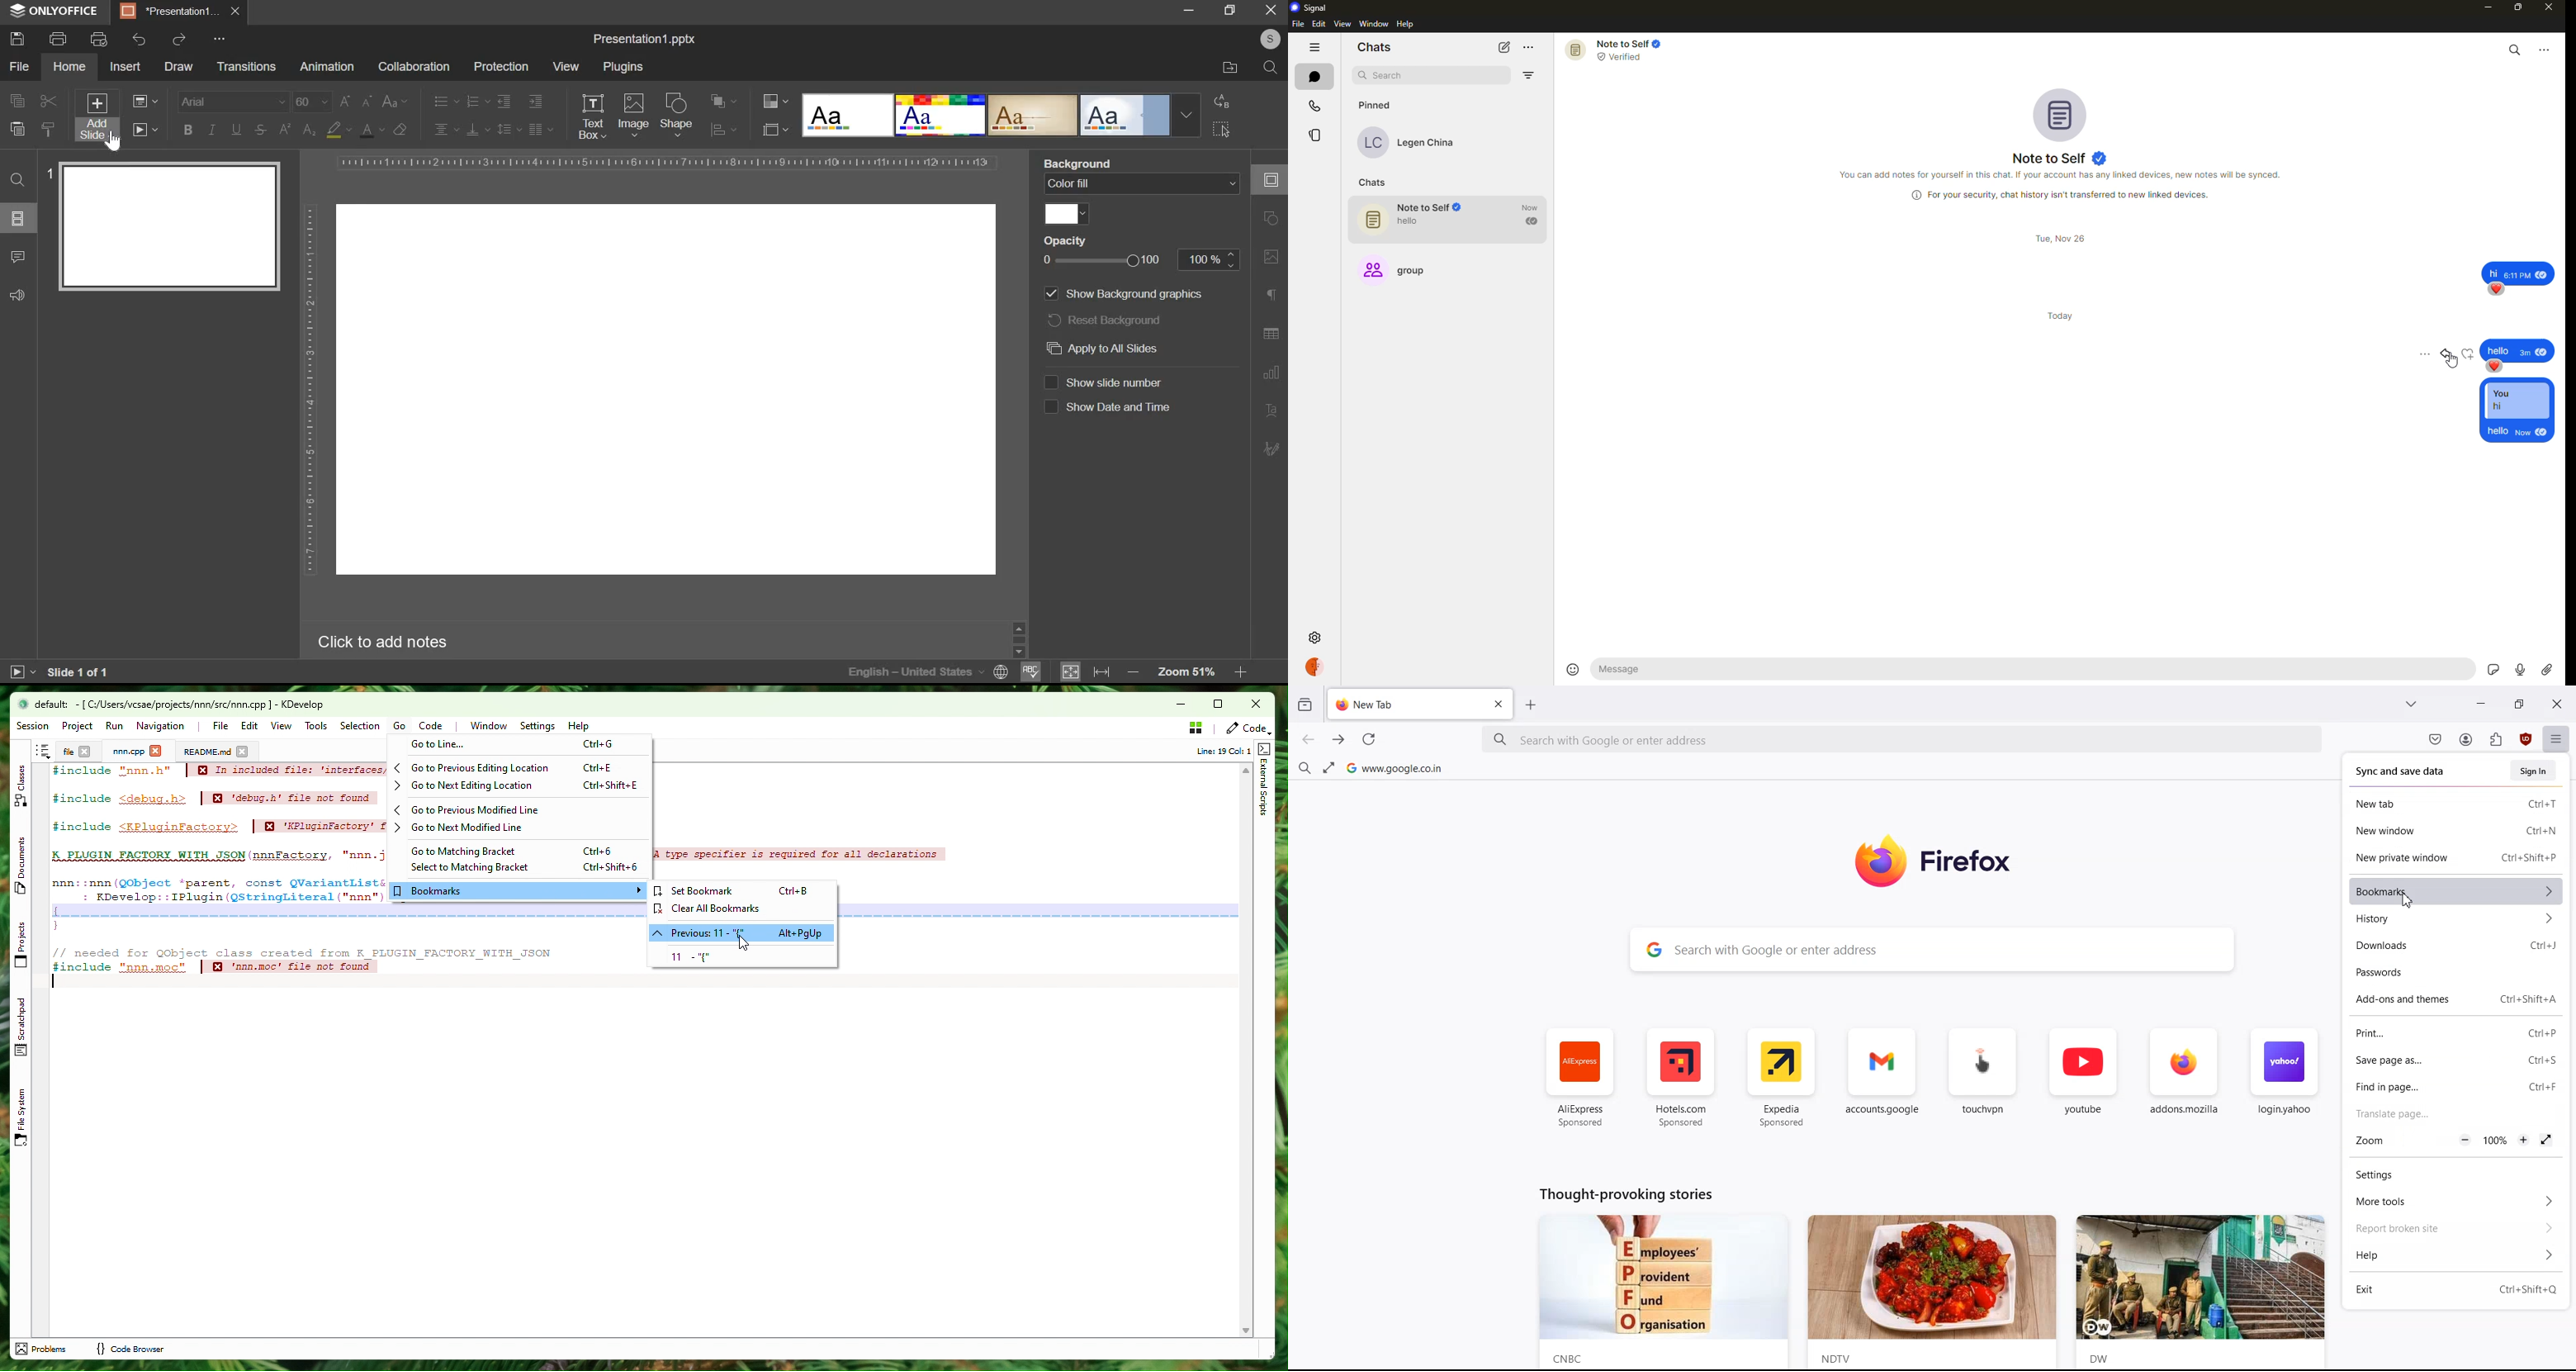 The image size is (2576, 1372). Describe the element at coordinates (1983, 1079) in the screenshot. I see `touch.vpn` at that location.